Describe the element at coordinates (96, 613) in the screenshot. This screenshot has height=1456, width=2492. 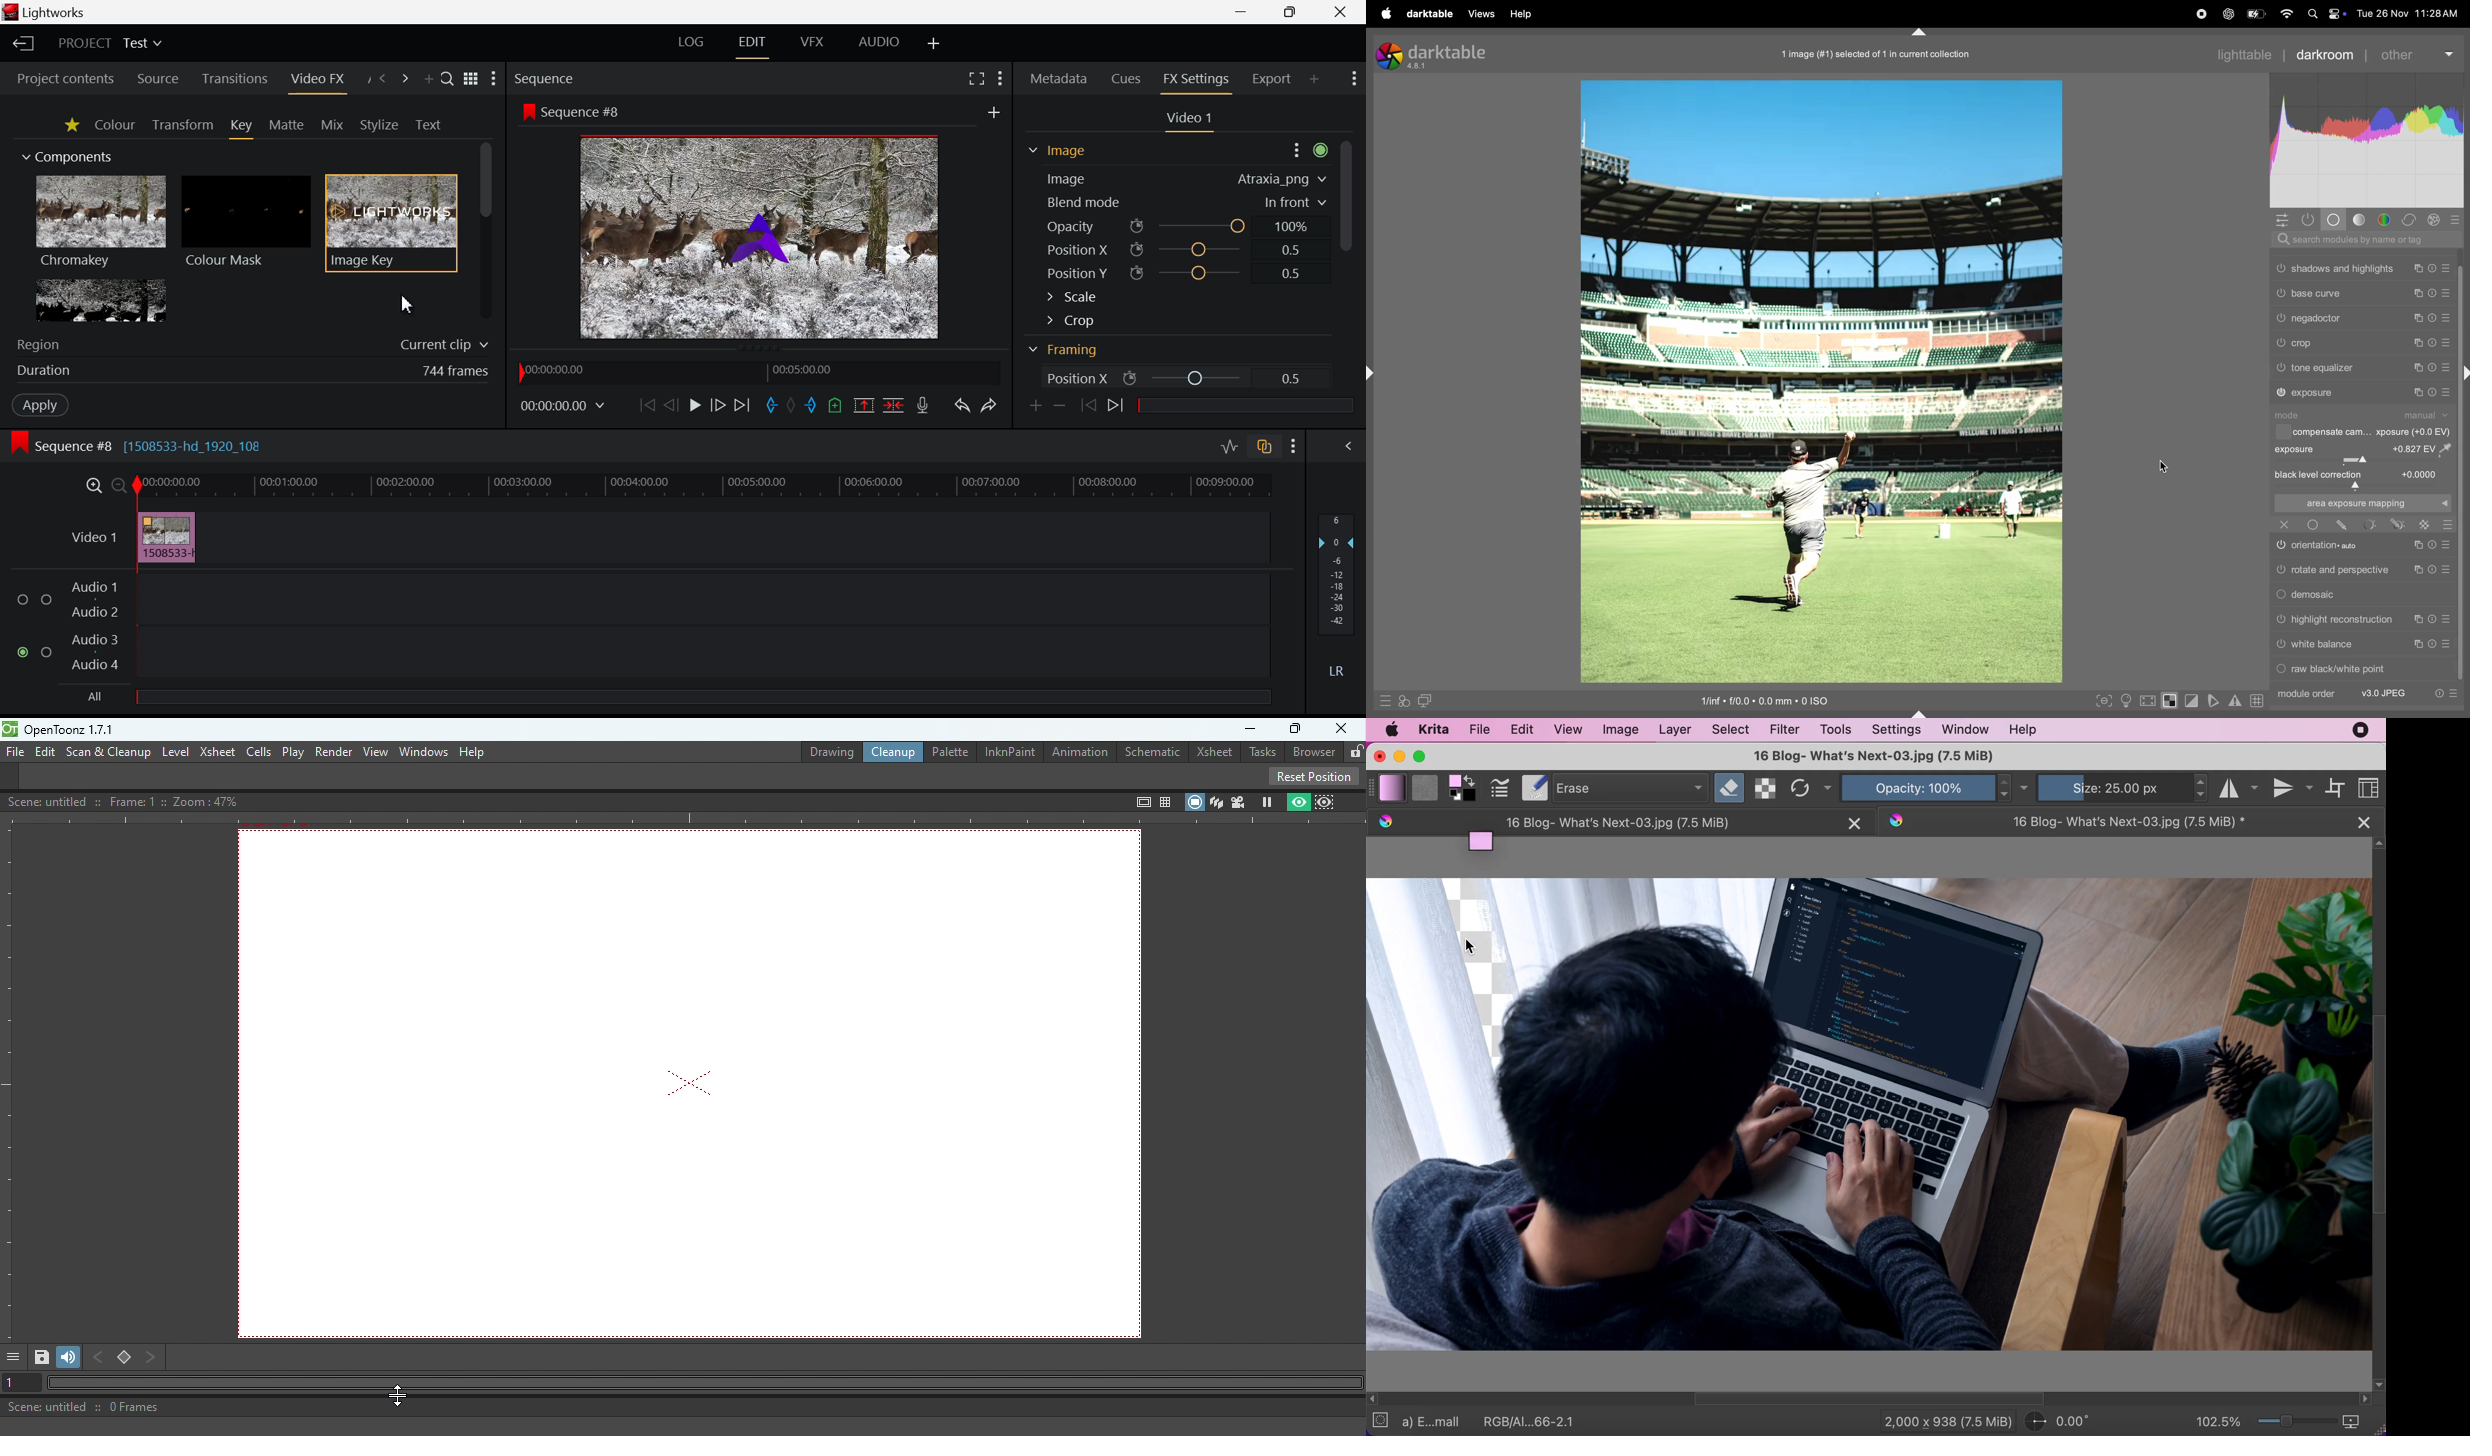
I see `Audio 2` at that location.